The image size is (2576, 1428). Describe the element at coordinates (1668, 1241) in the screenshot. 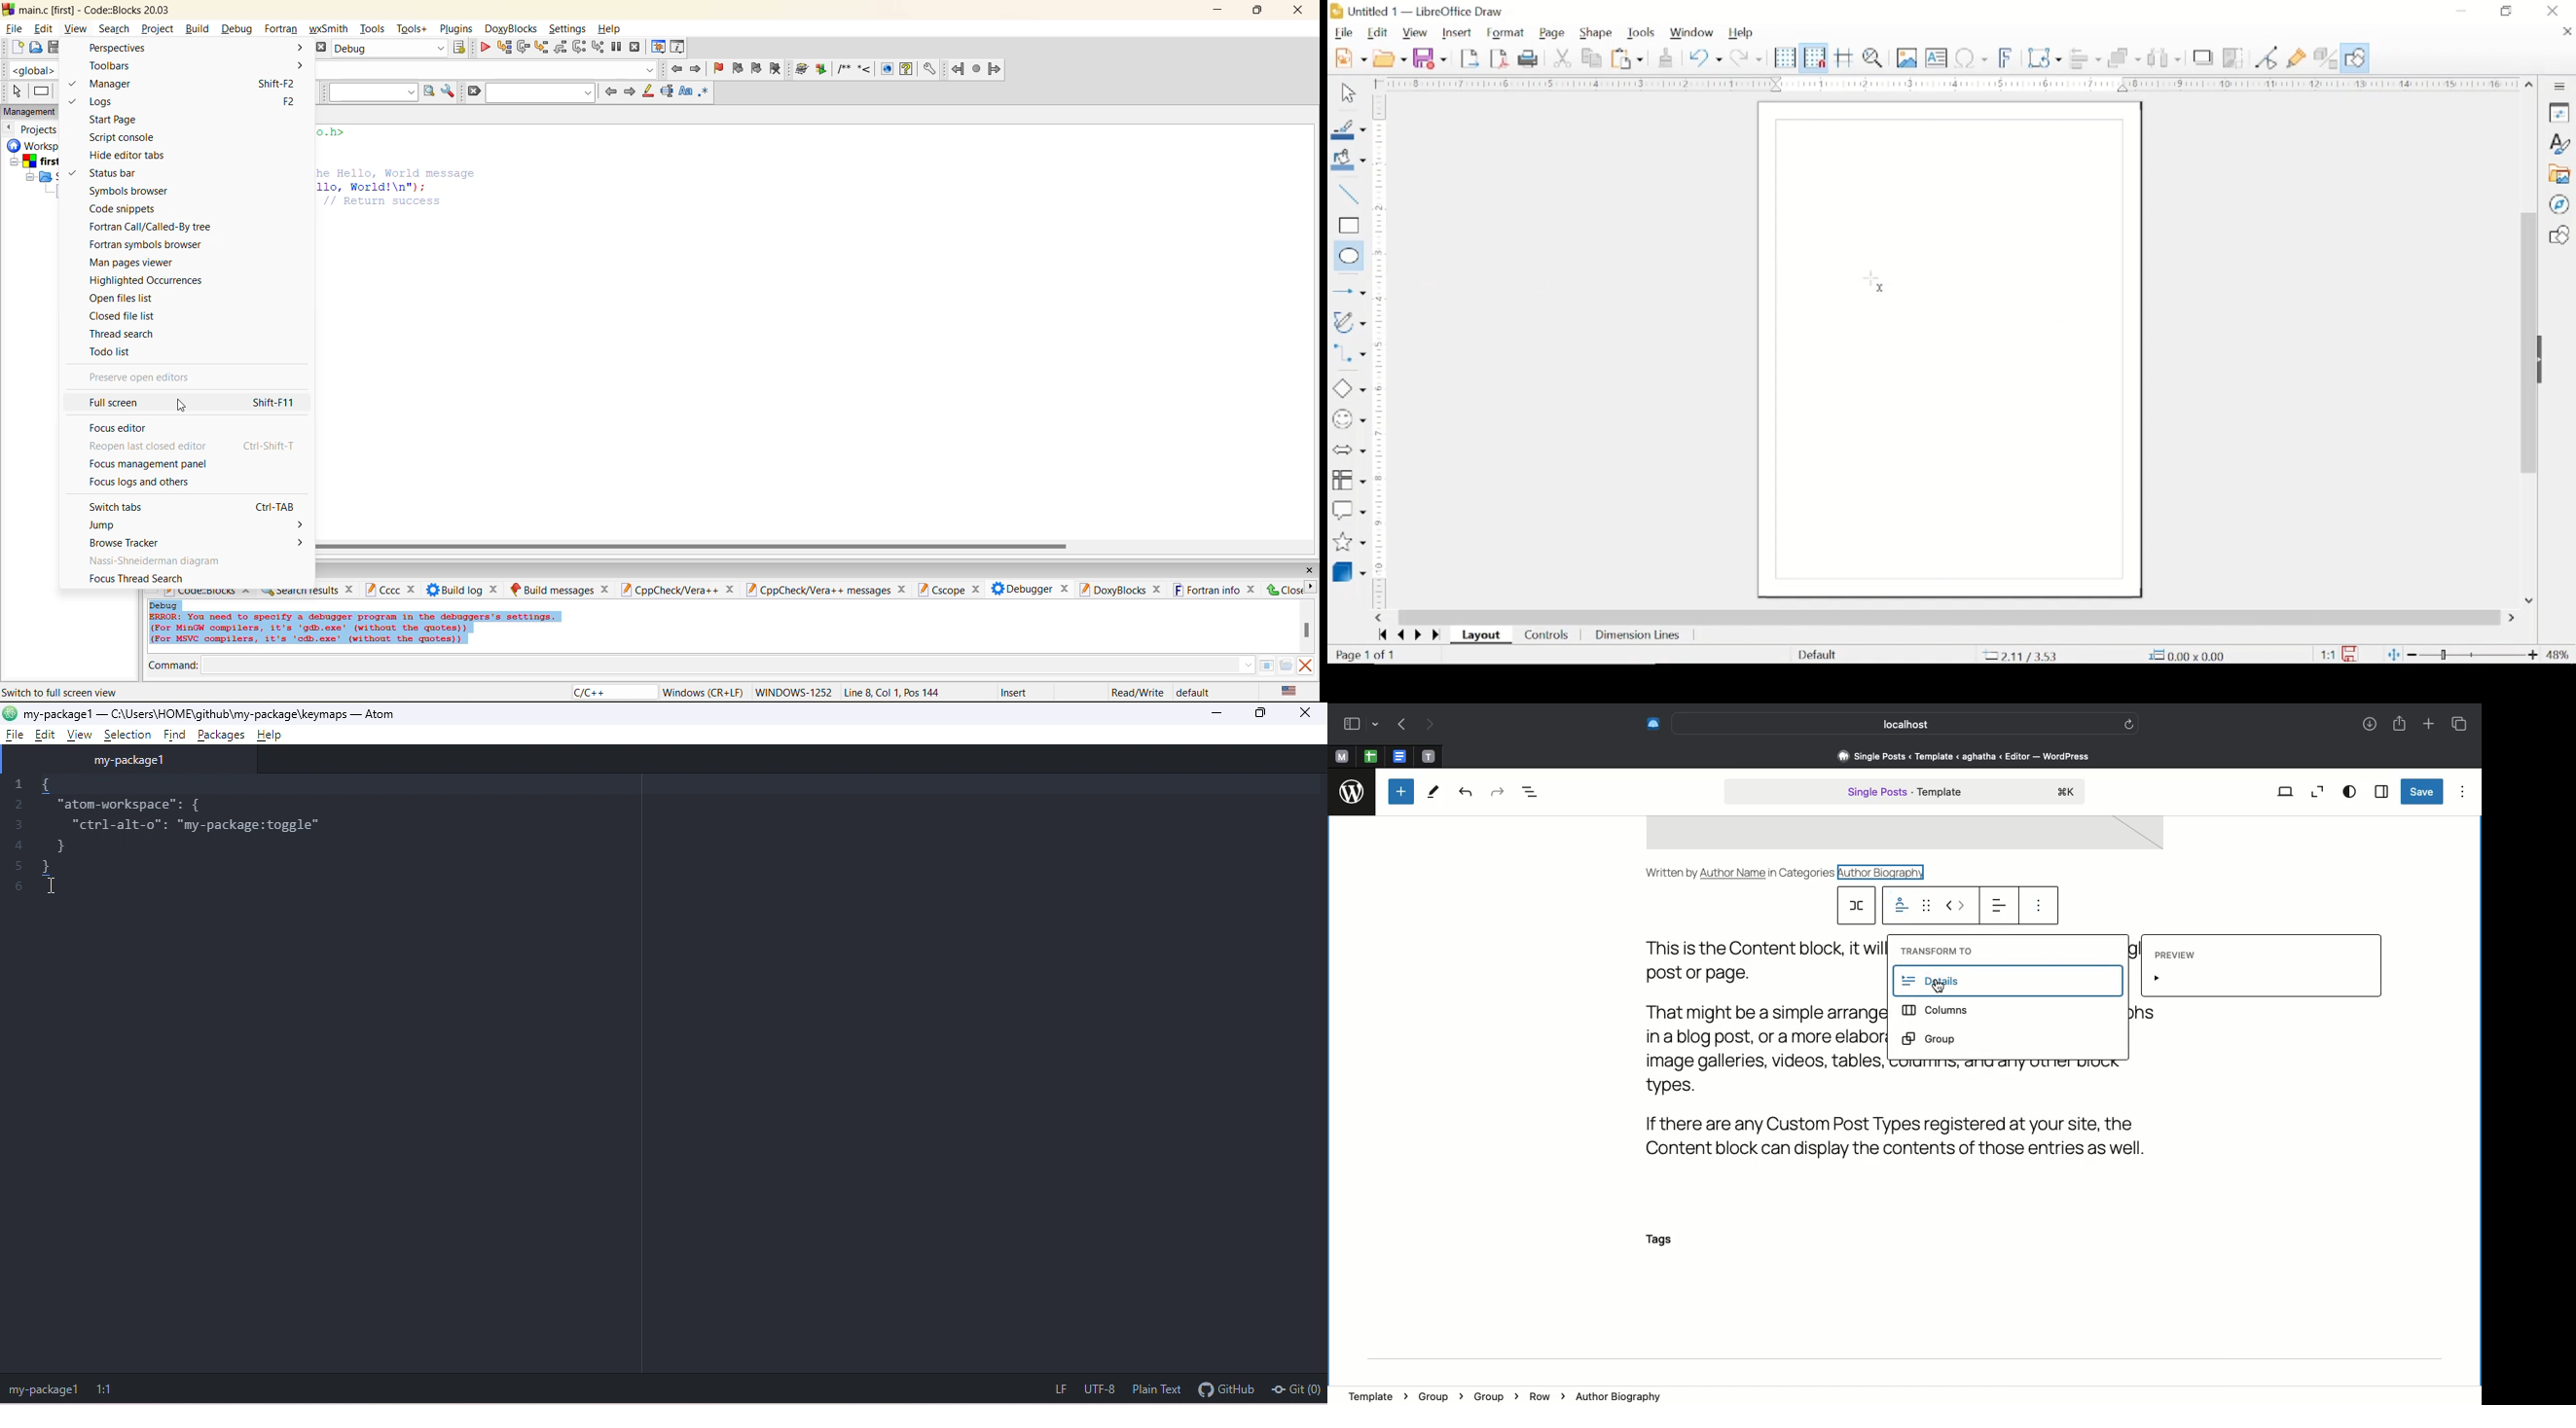

I see `Tags` at that location.